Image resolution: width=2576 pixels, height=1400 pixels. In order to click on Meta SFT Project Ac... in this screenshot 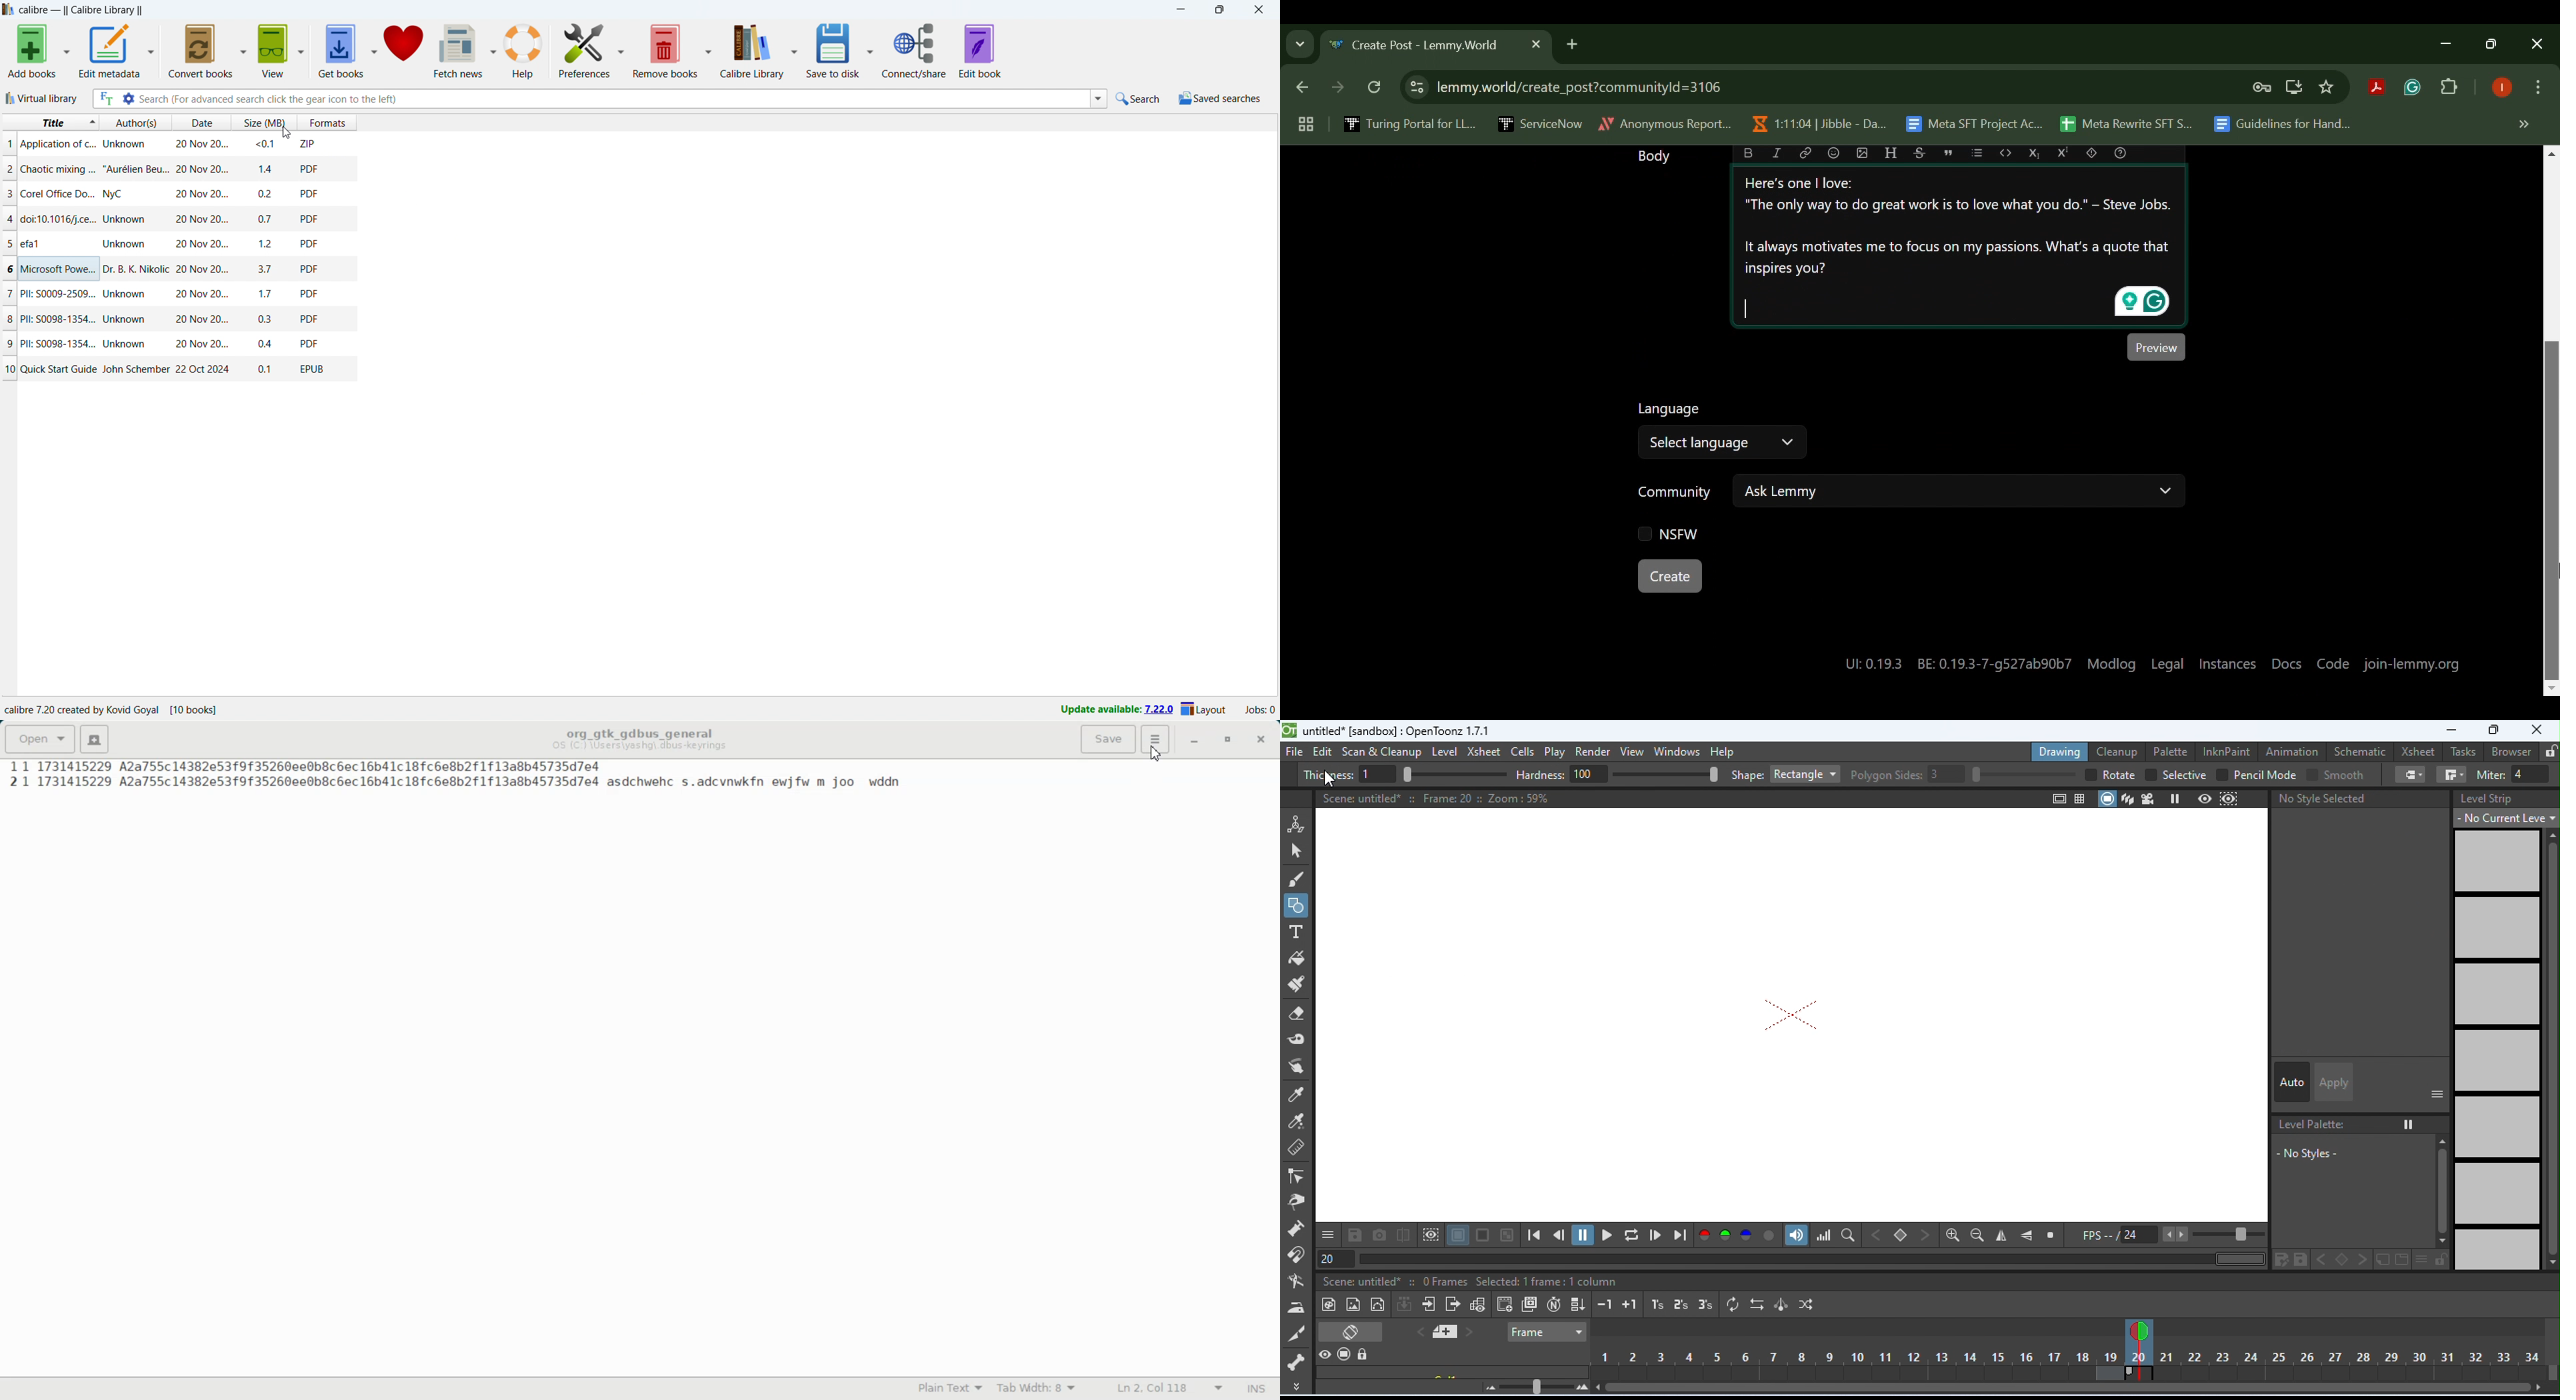, I will do `click(1973, 125)`.